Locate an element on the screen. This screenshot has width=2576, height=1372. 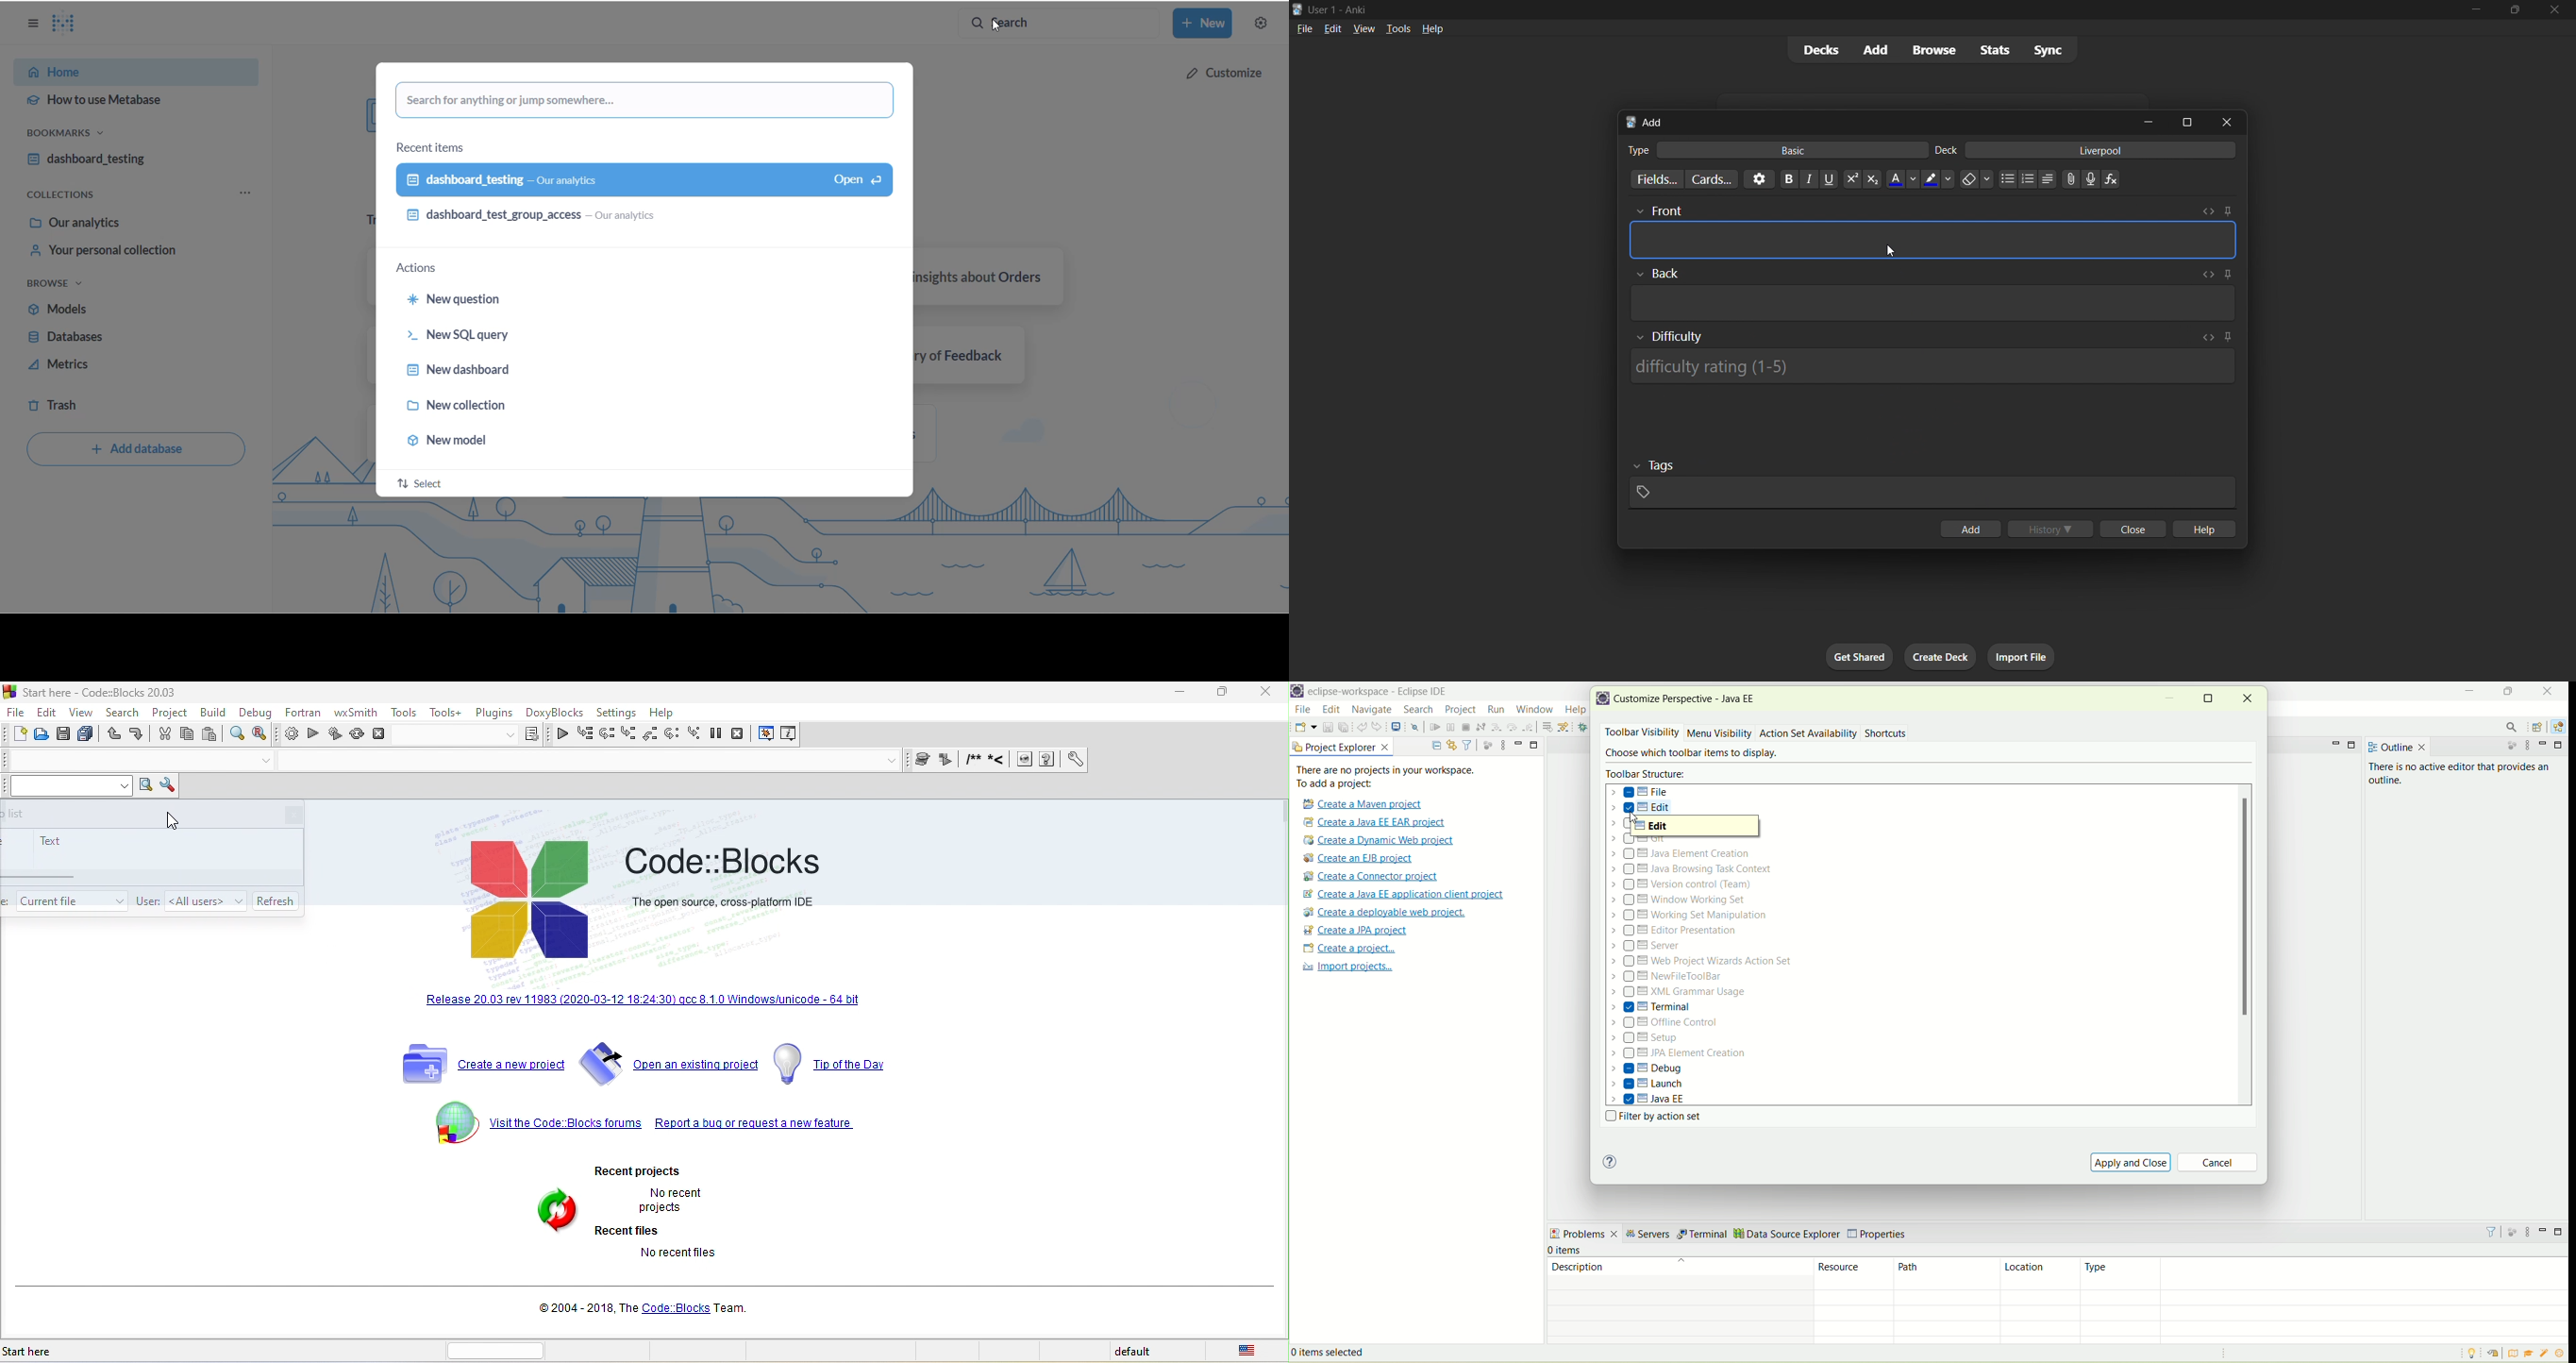
view is located at coordinates (1364, 28).